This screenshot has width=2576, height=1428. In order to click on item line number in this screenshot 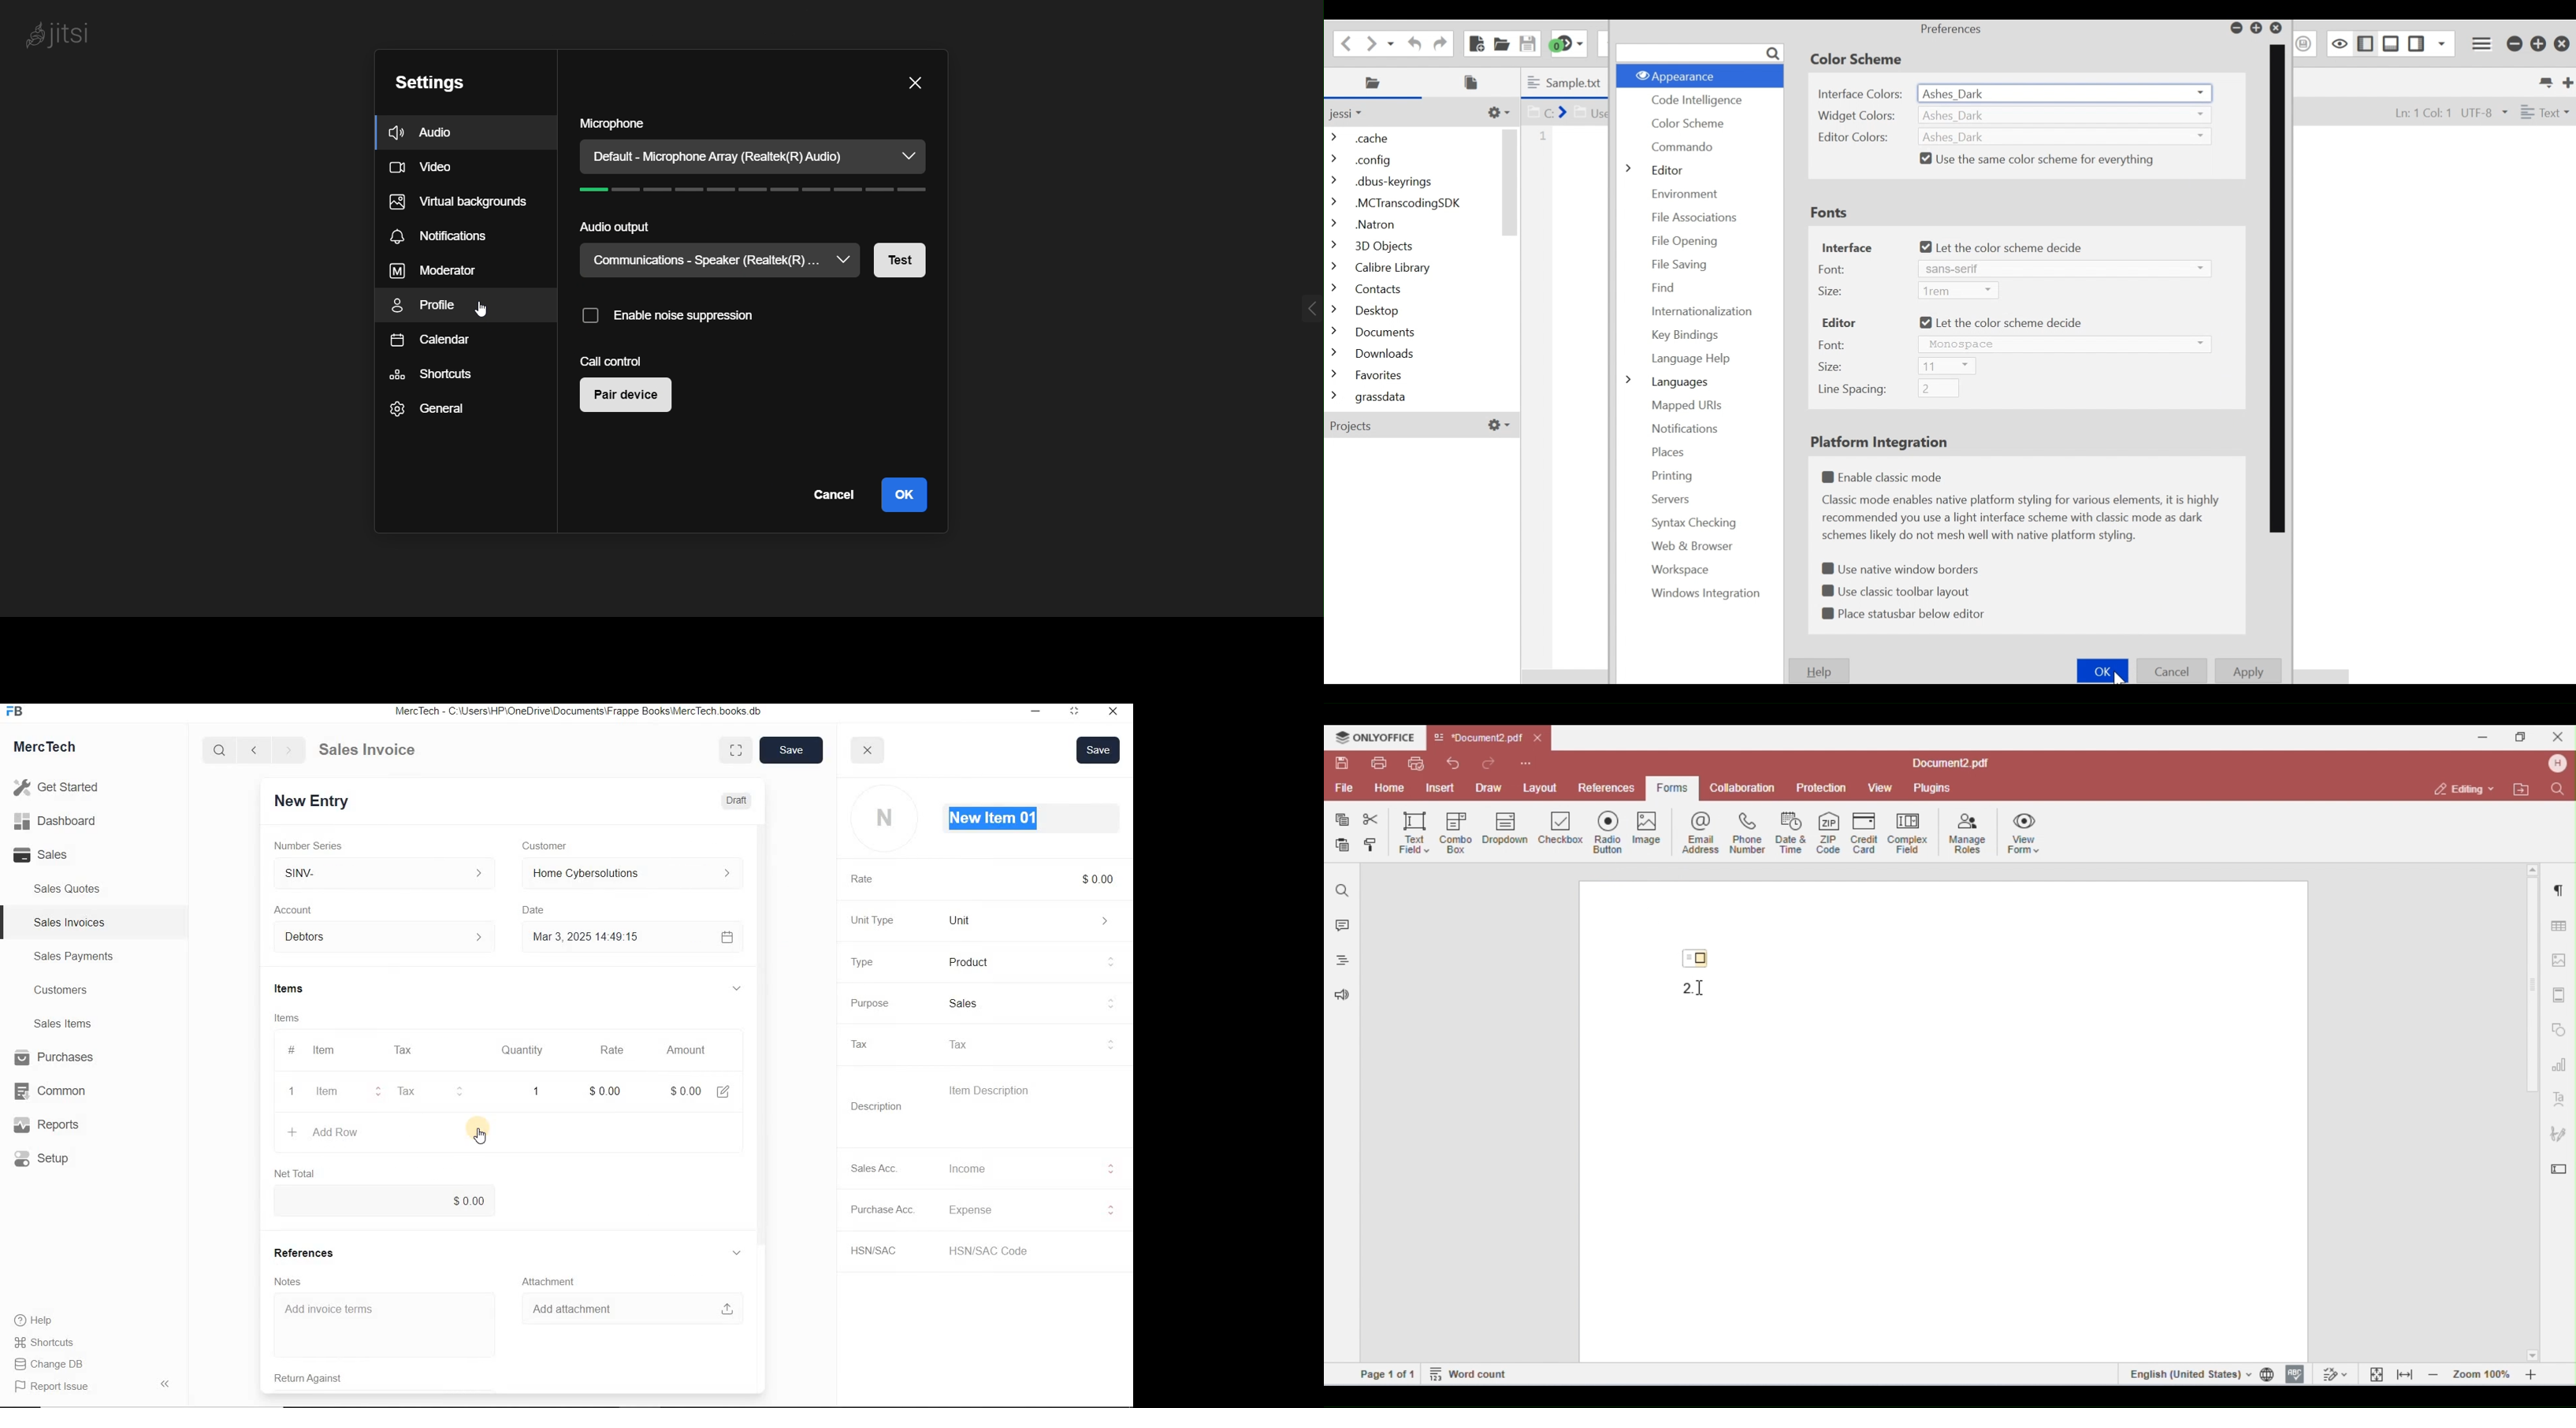, I will do `click(293, 1073)`.